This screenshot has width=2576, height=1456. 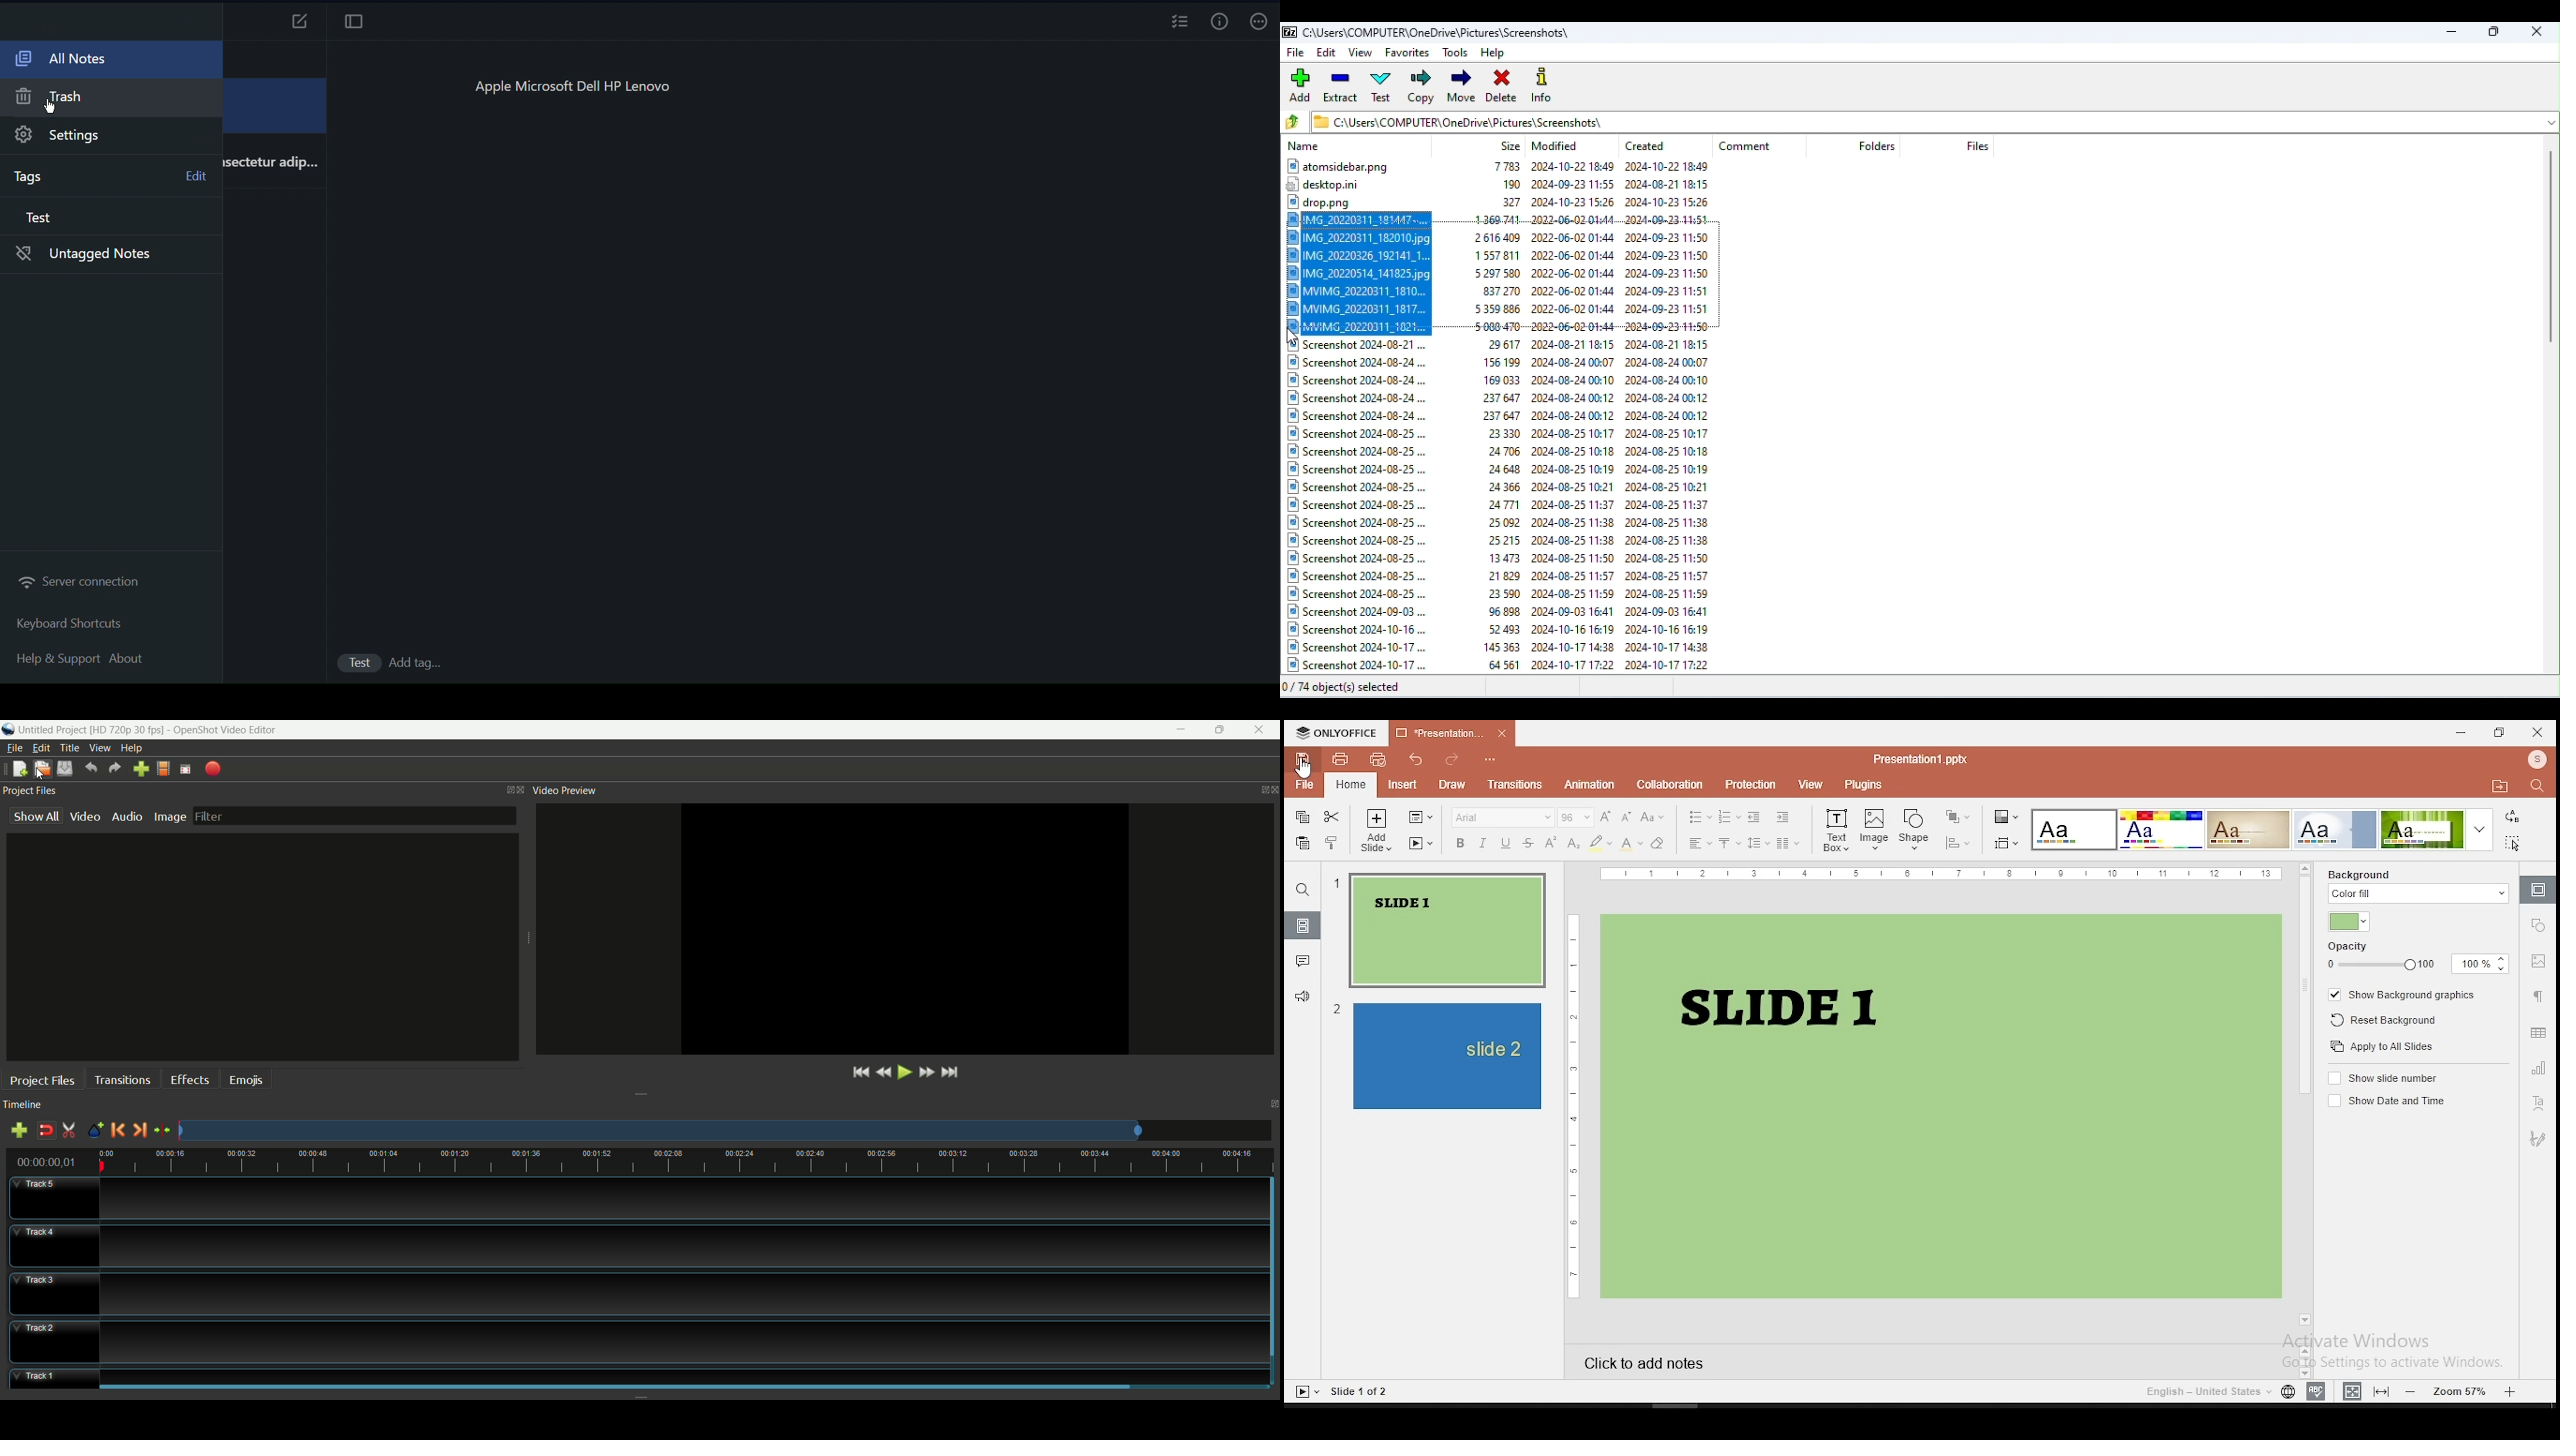 I want to click on audio, so click(x=127, y=817).